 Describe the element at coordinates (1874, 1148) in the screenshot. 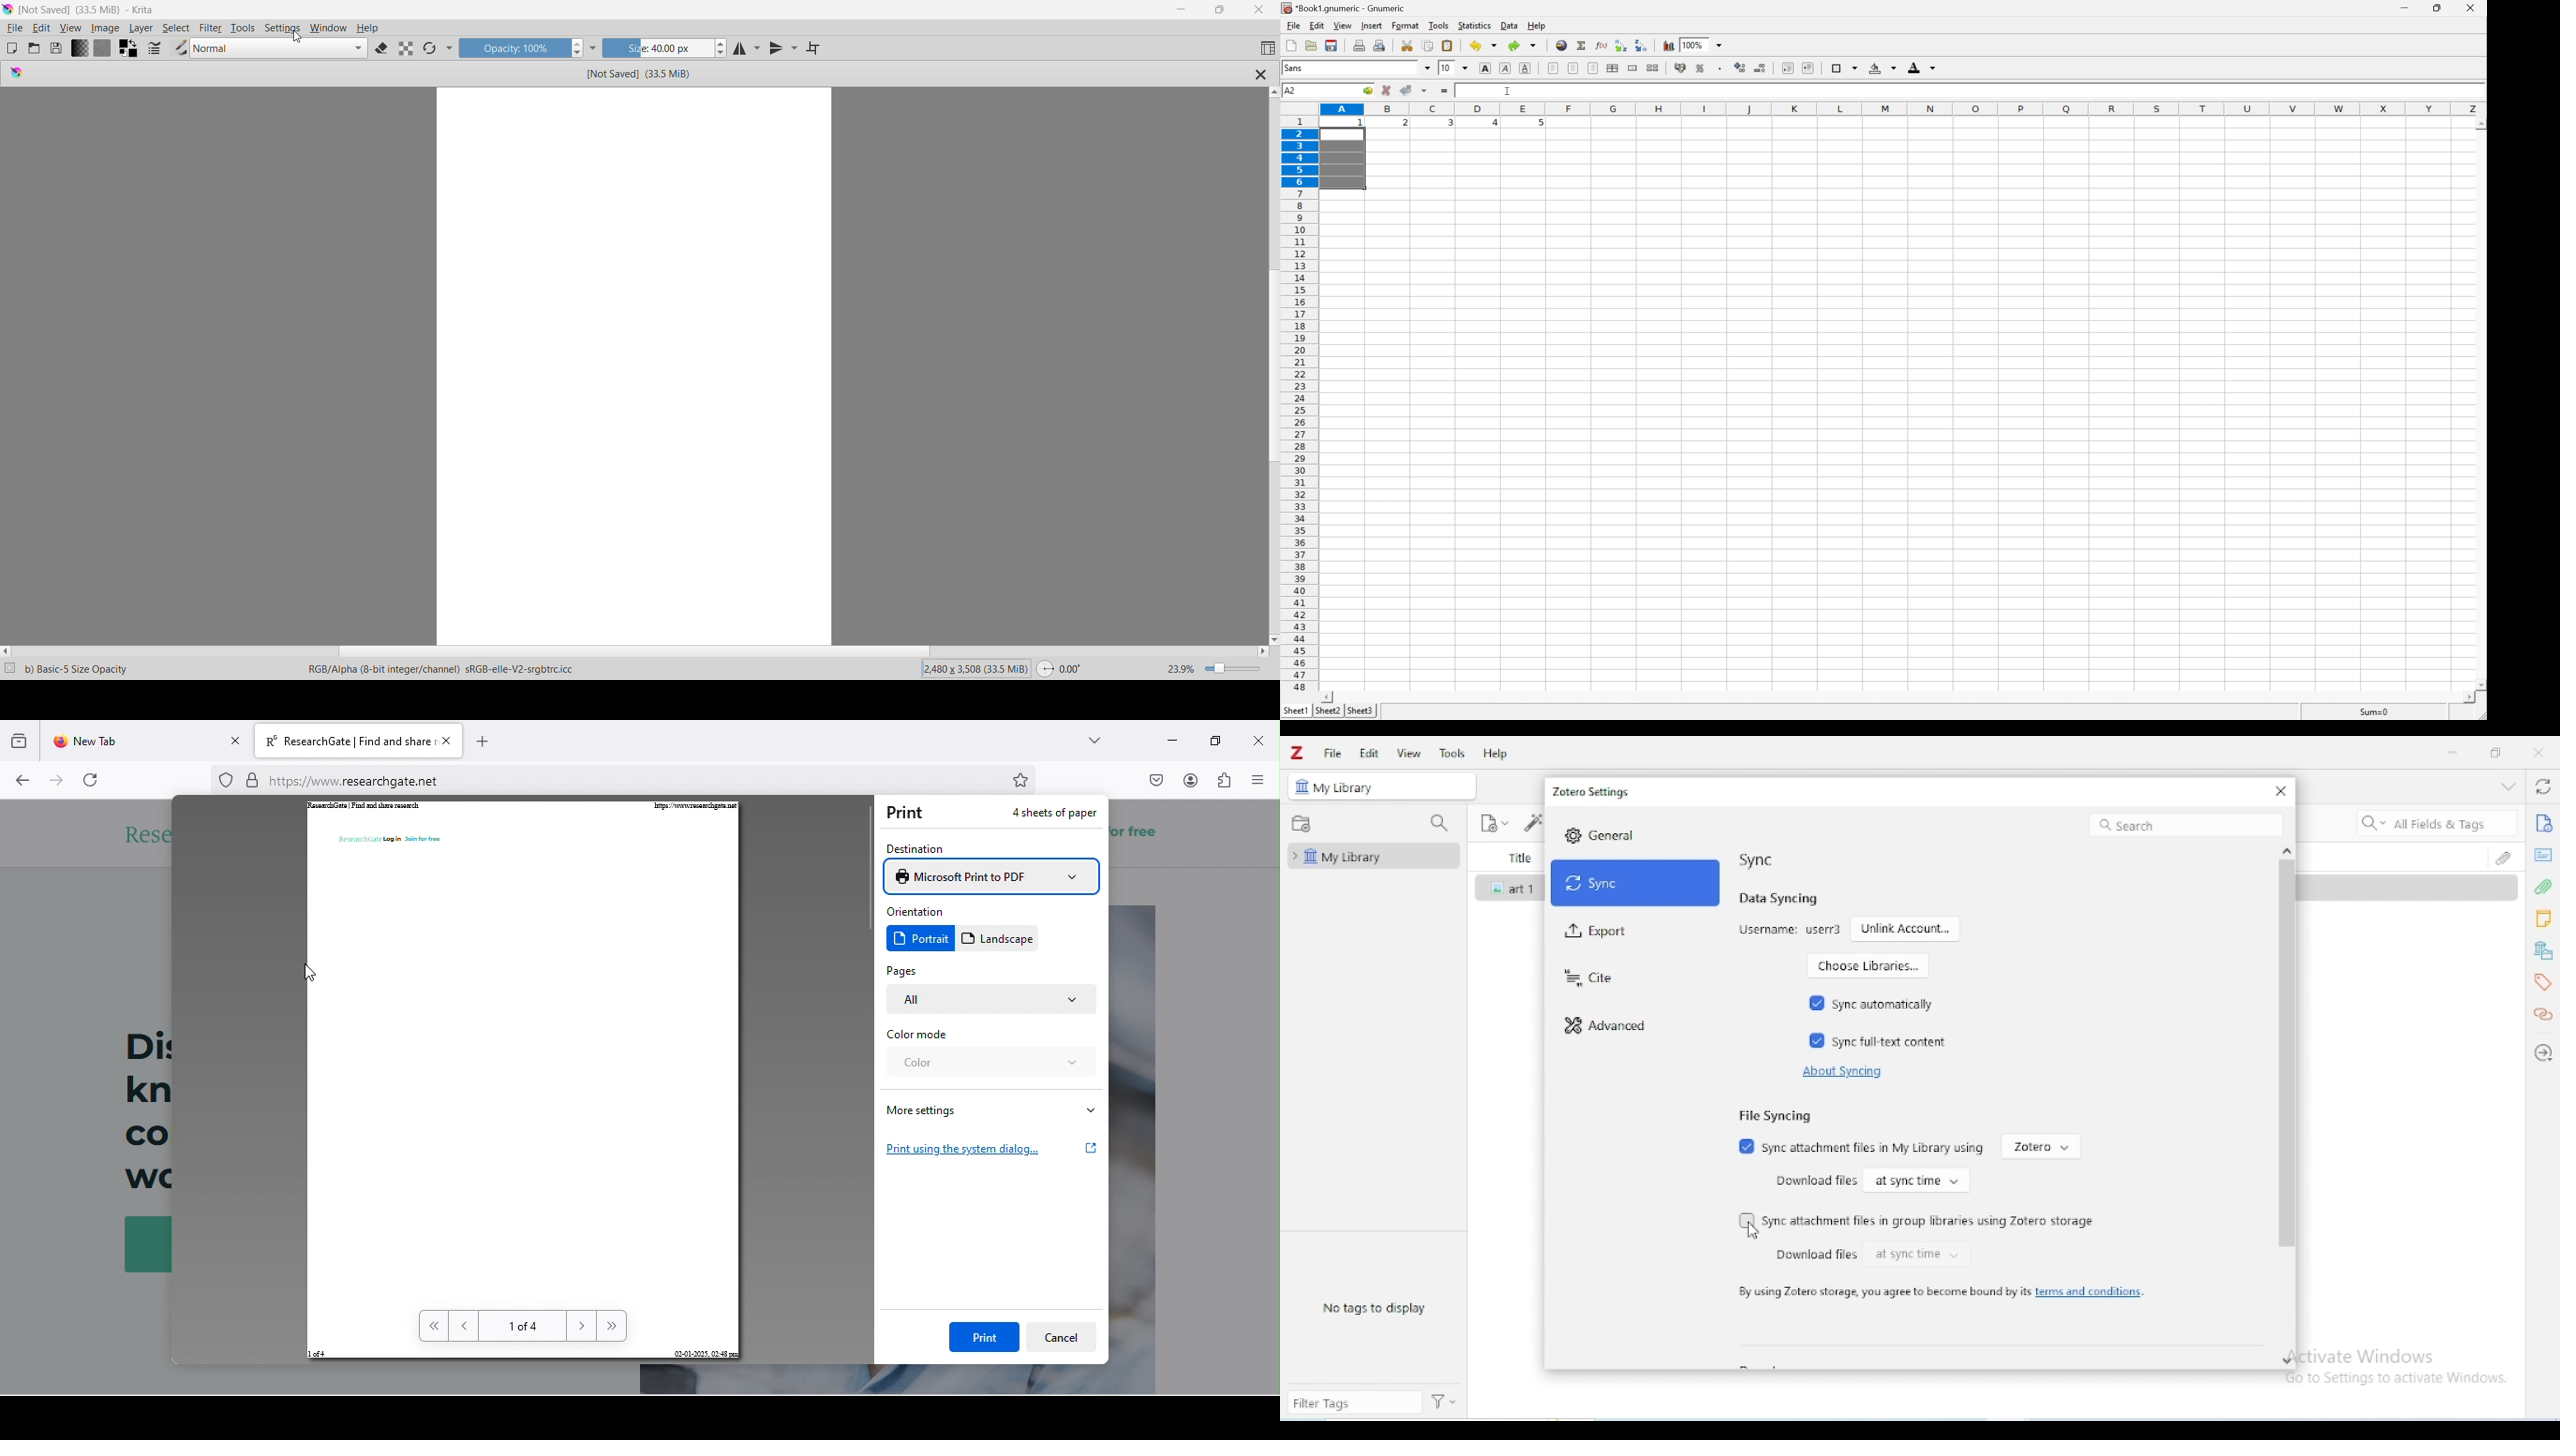

I see `sync attachment files in My library using` at that location.